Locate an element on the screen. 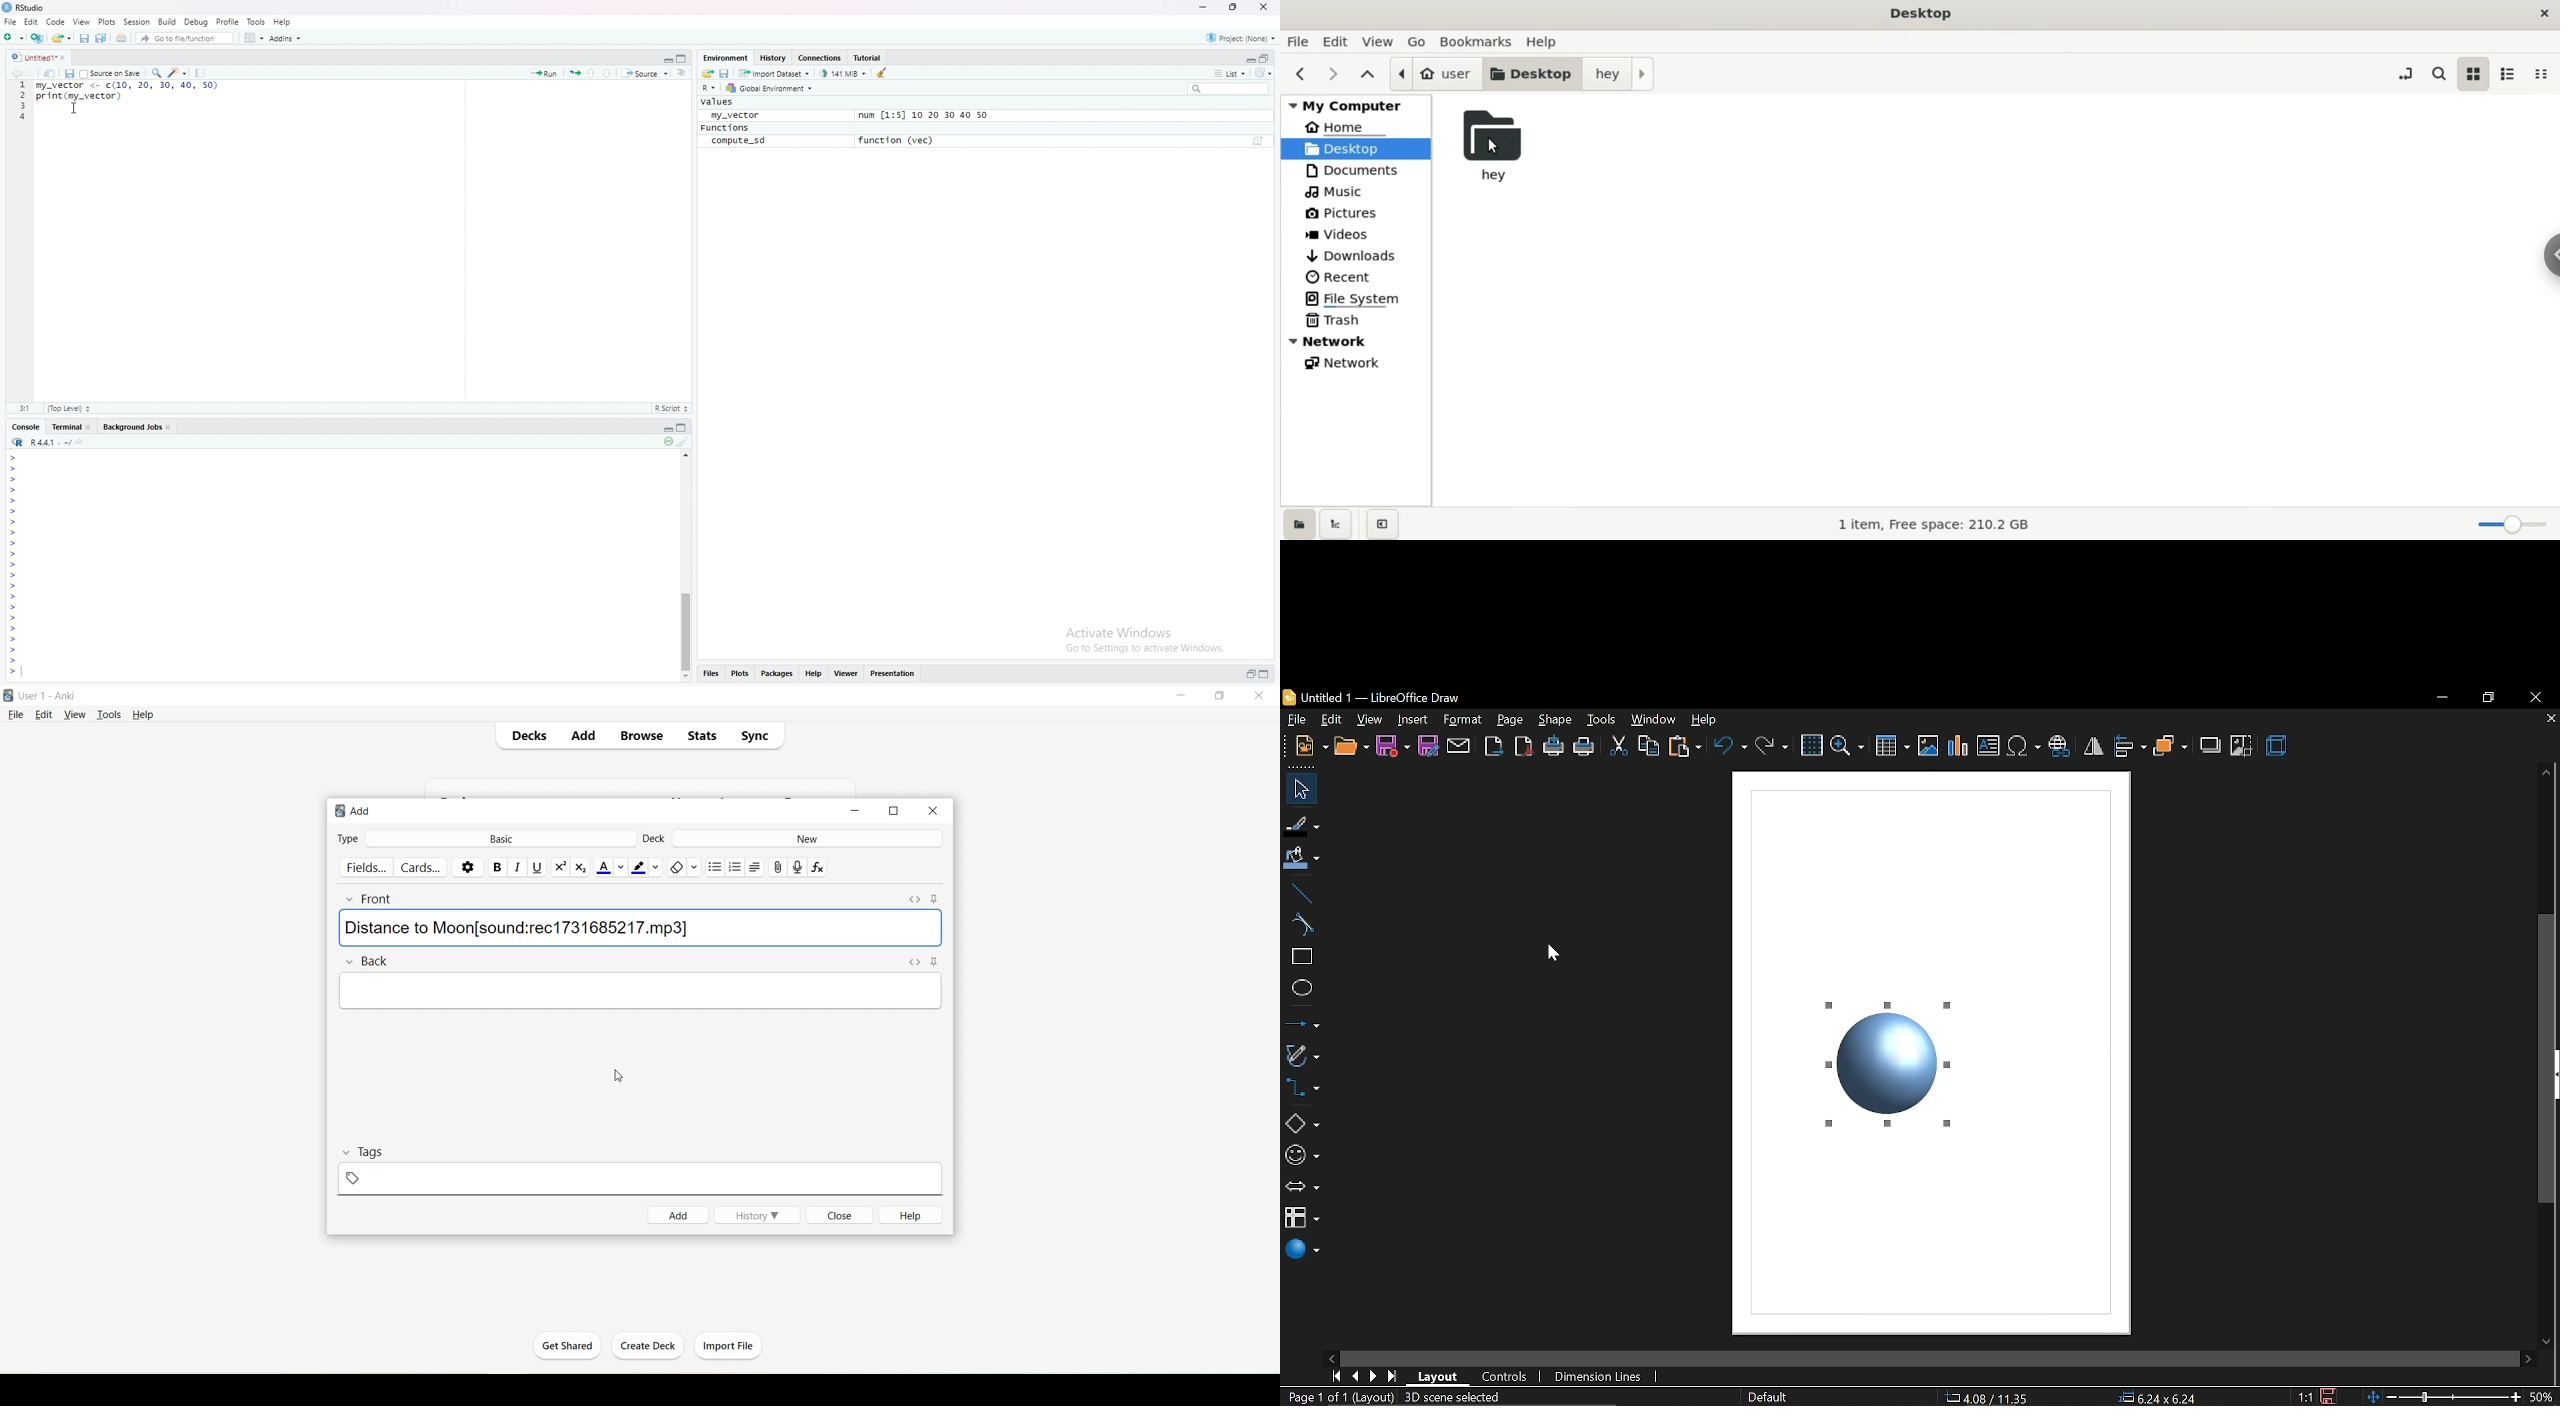 Image resolution: width=2576 pixels, height=1428 pixels. Files is located at coordinates (711, 673).